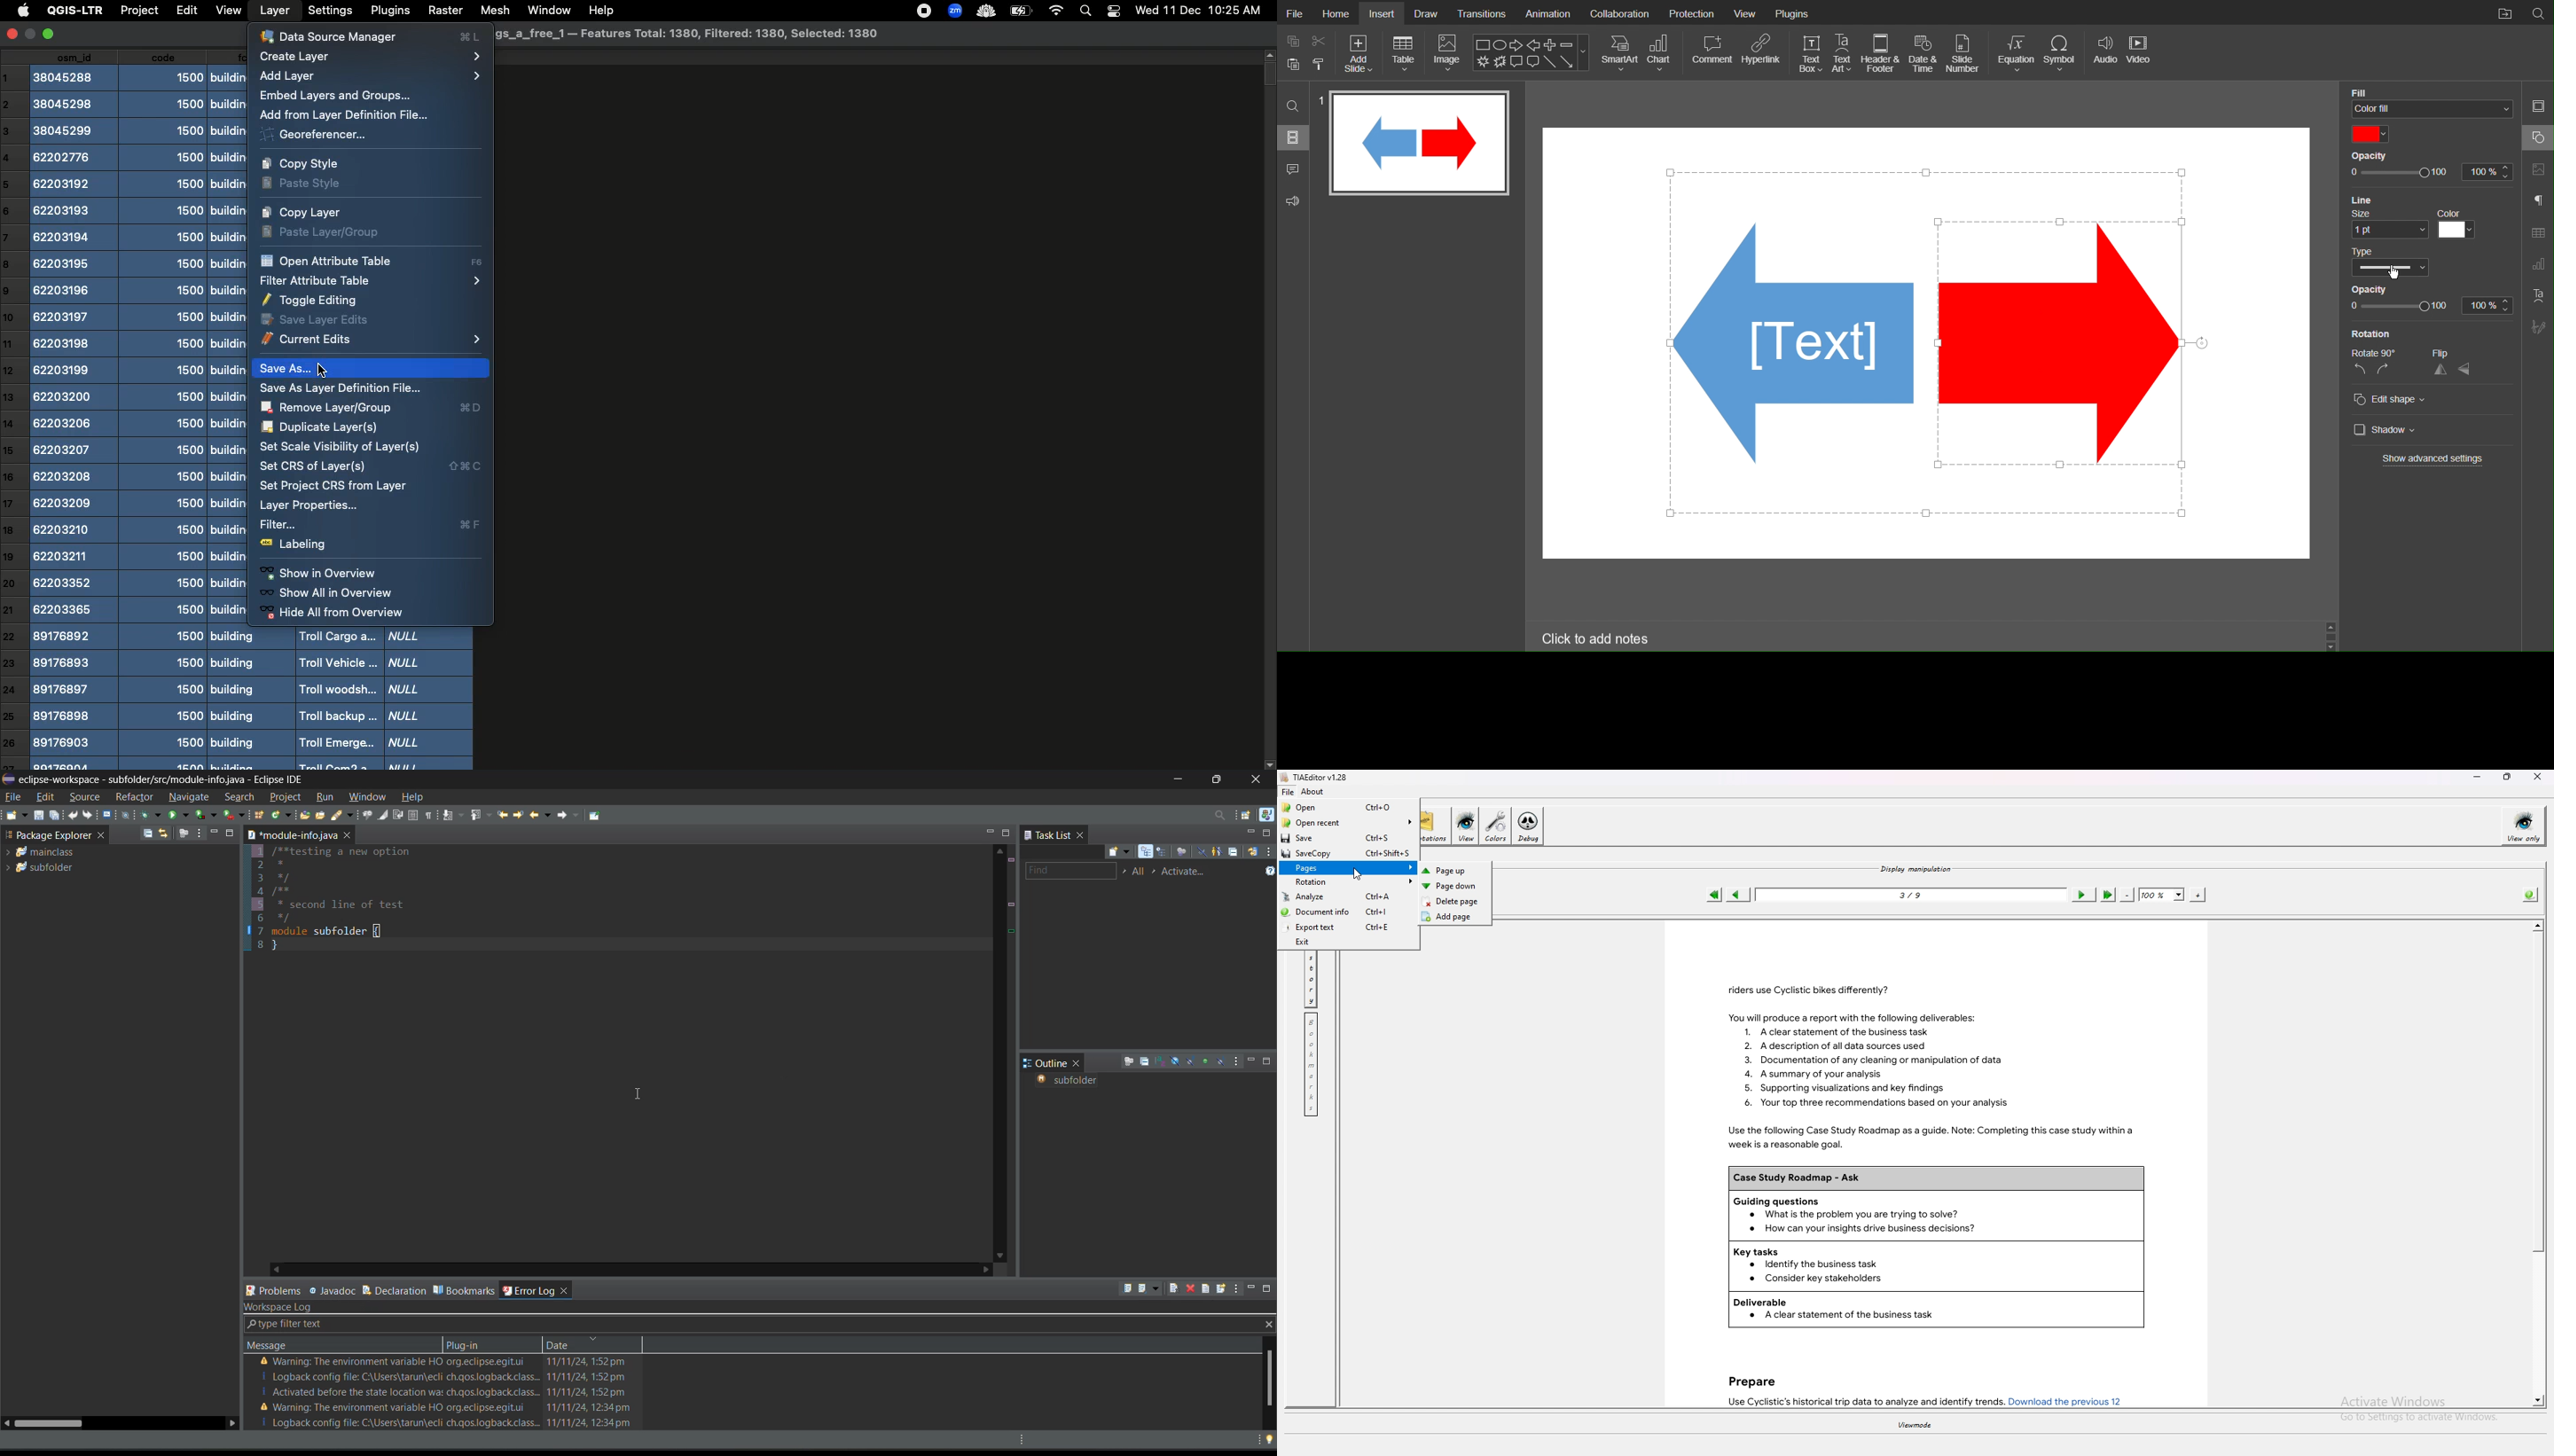  I want to click on Edit Shape, so click(2398, 400).